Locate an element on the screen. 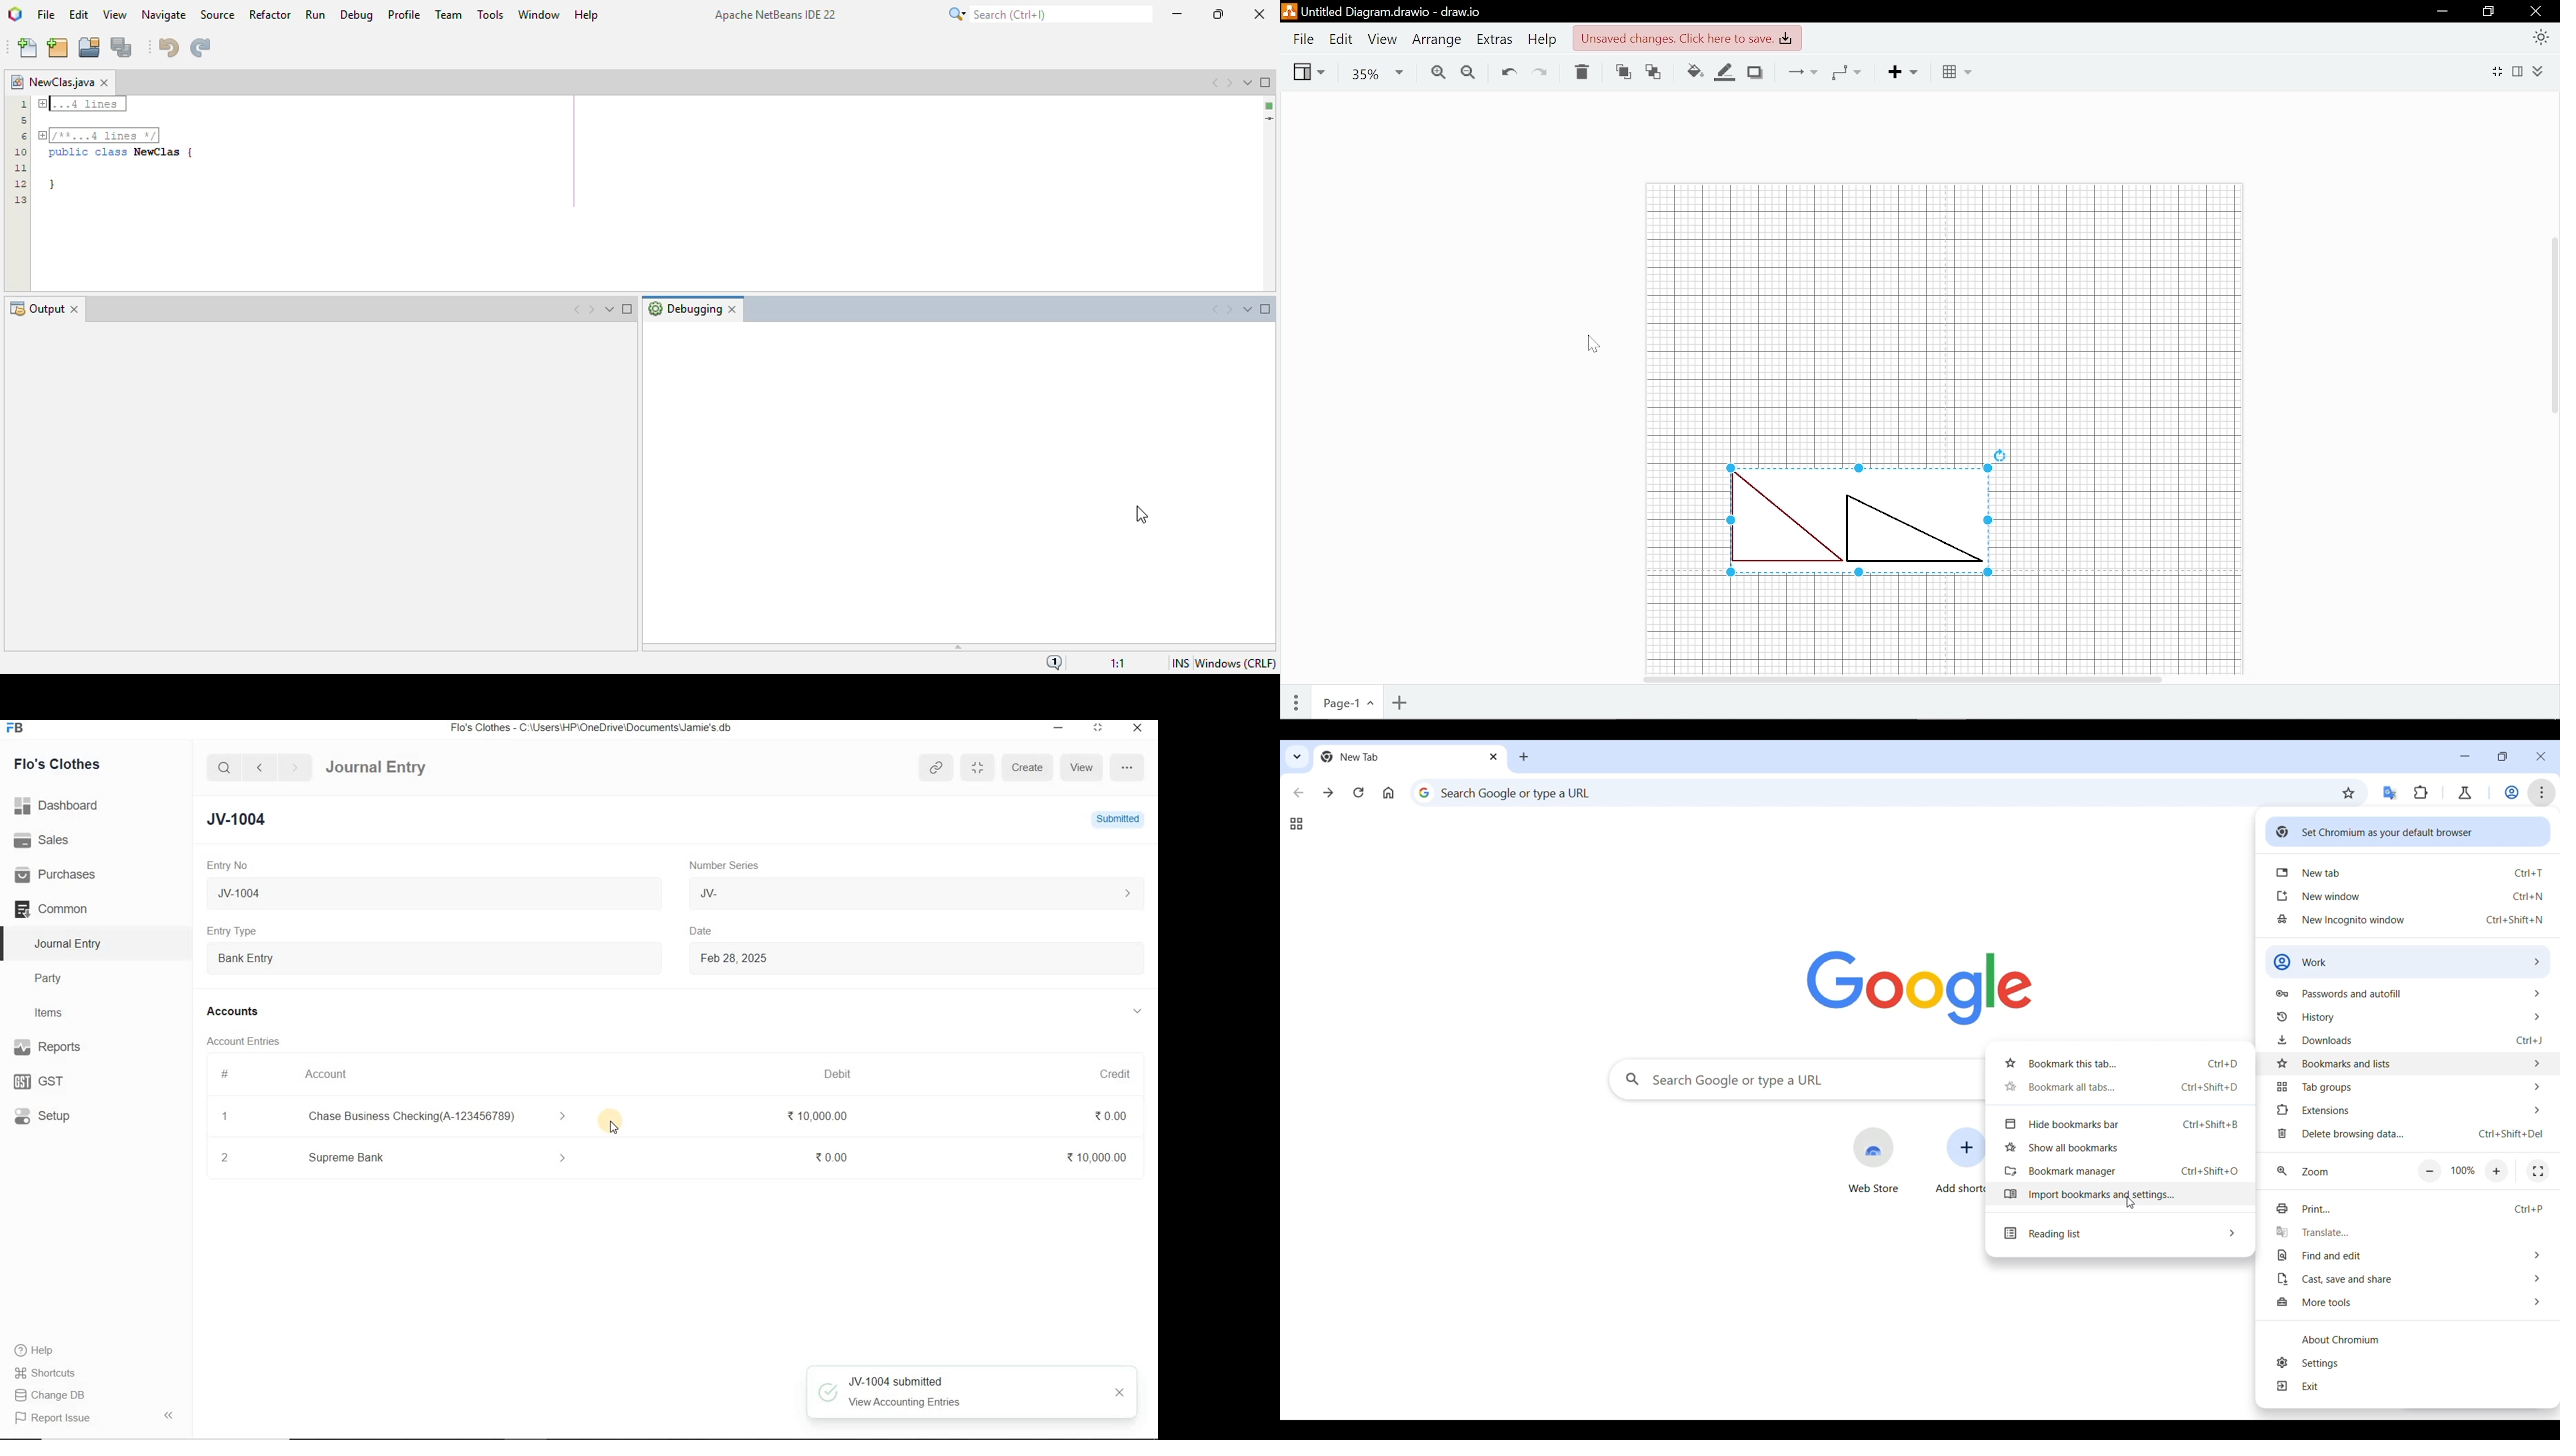  Frappe Books logo is located at coordinates (18, 730).